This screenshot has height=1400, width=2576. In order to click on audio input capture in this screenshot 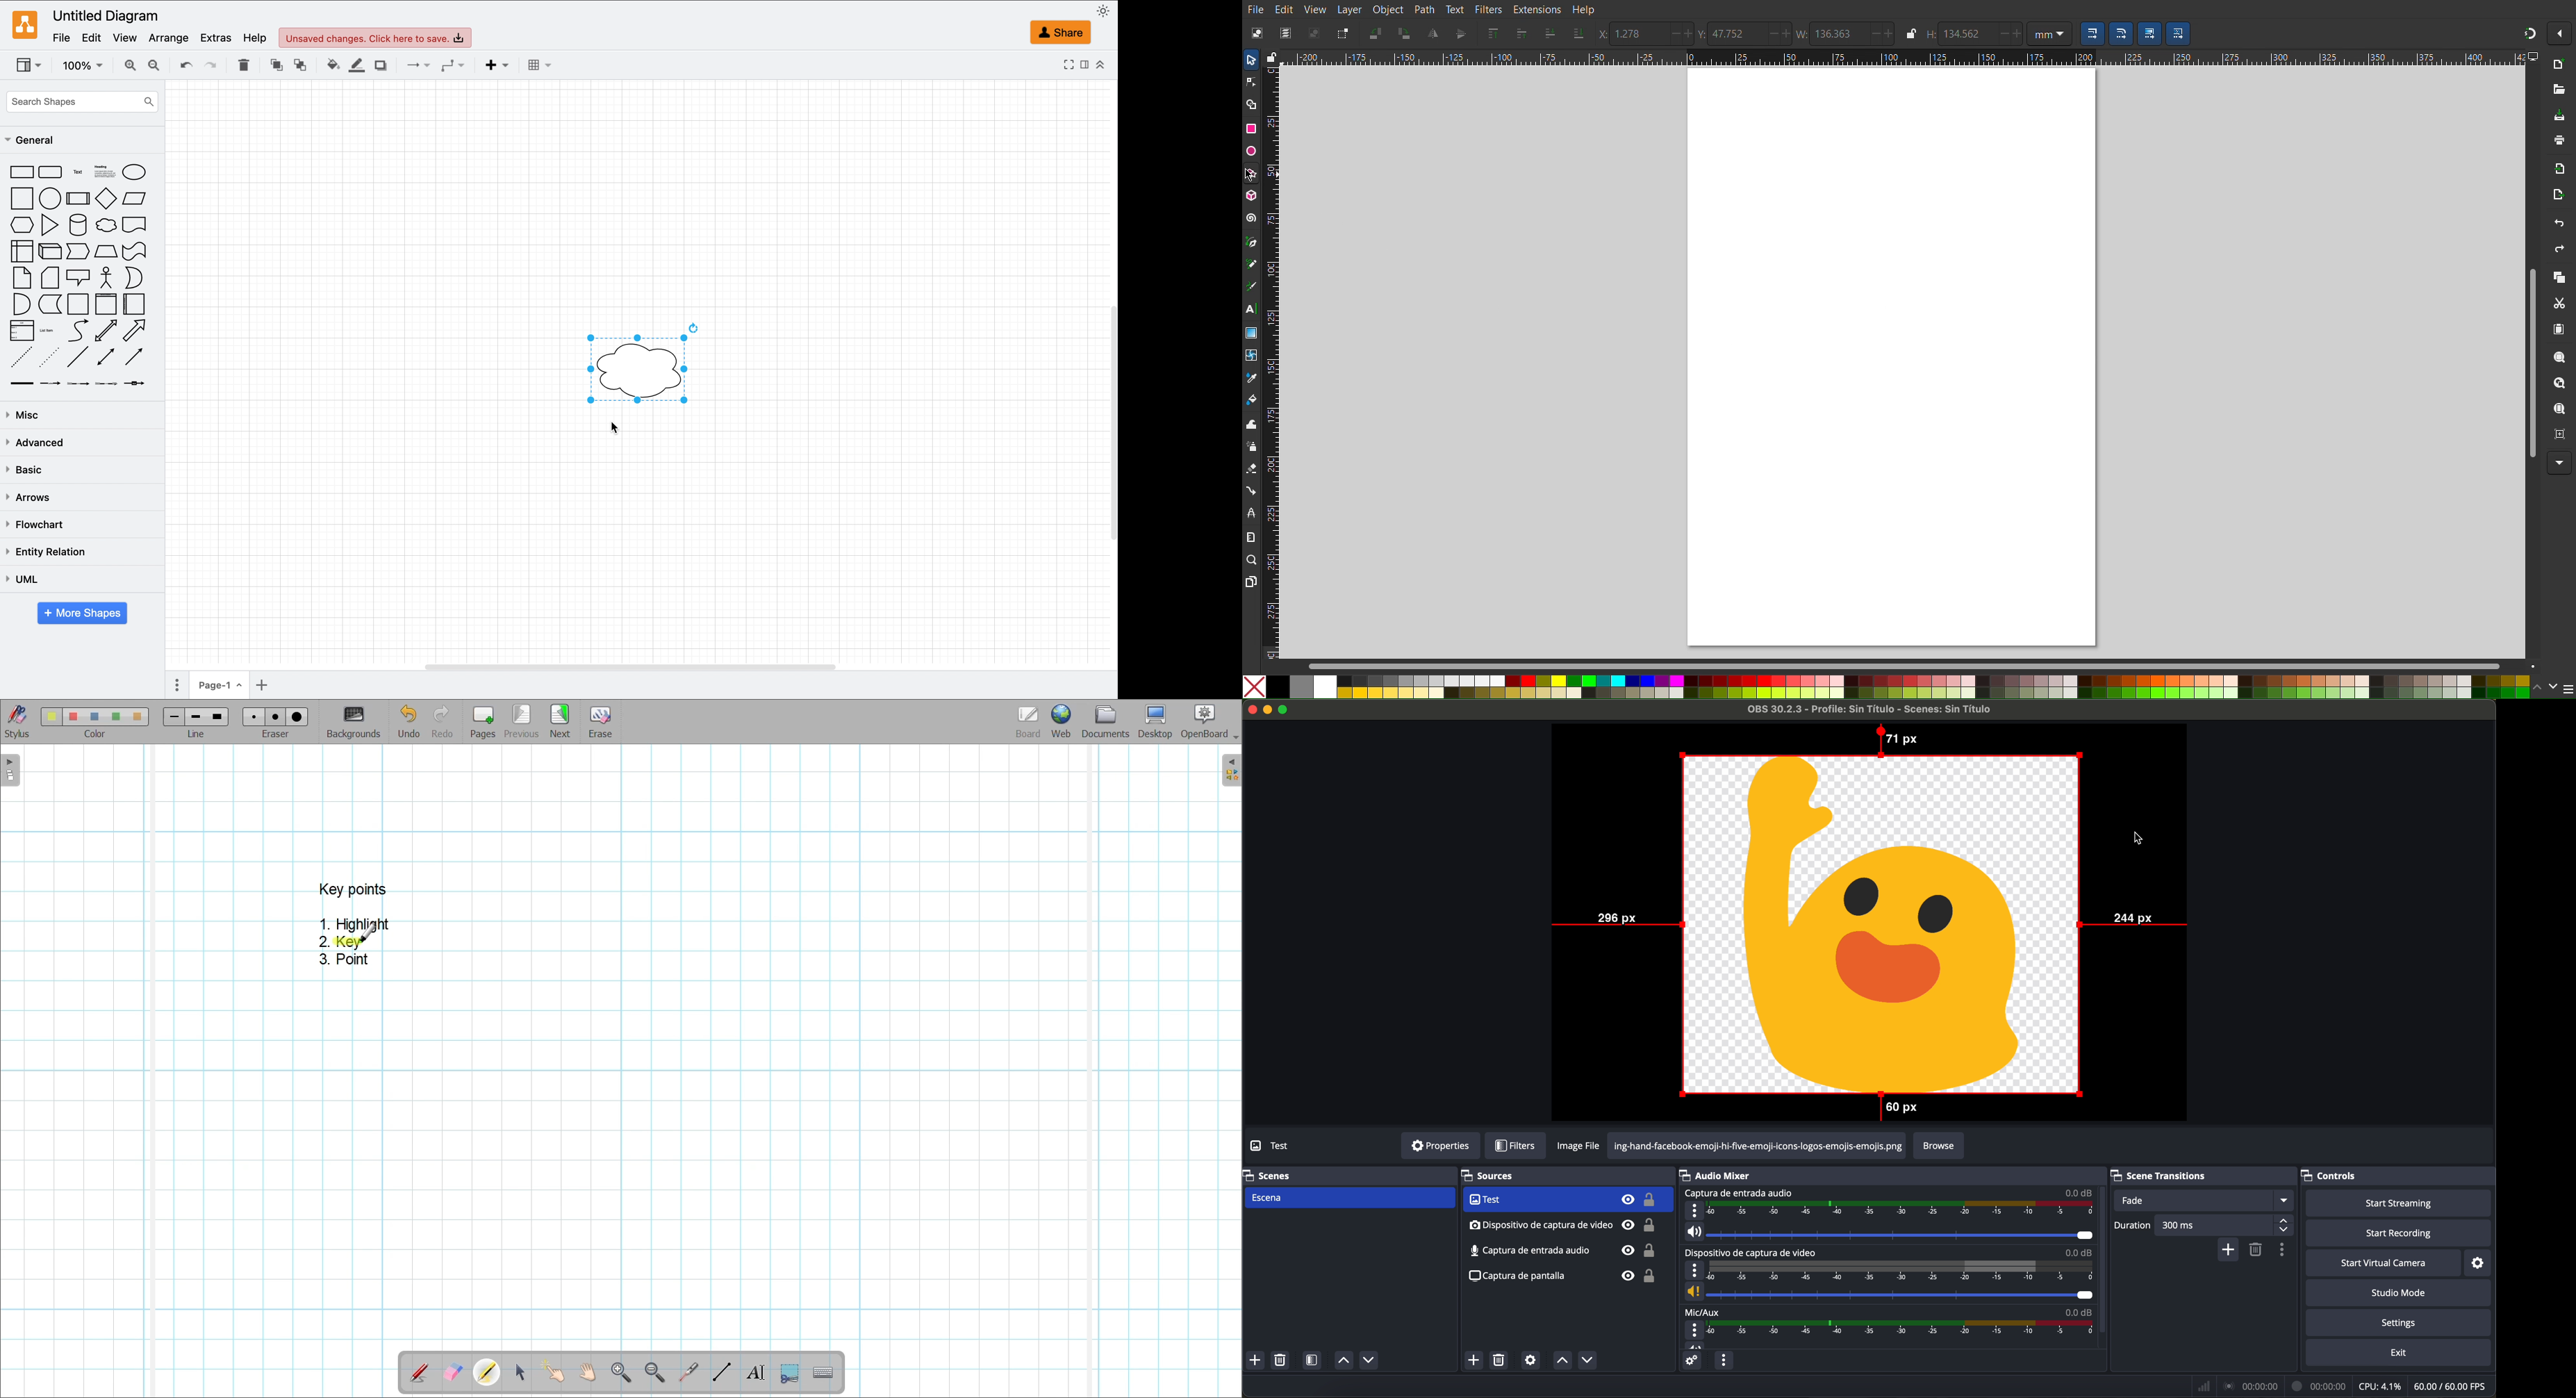, I will do `click(1738, 1193)`.